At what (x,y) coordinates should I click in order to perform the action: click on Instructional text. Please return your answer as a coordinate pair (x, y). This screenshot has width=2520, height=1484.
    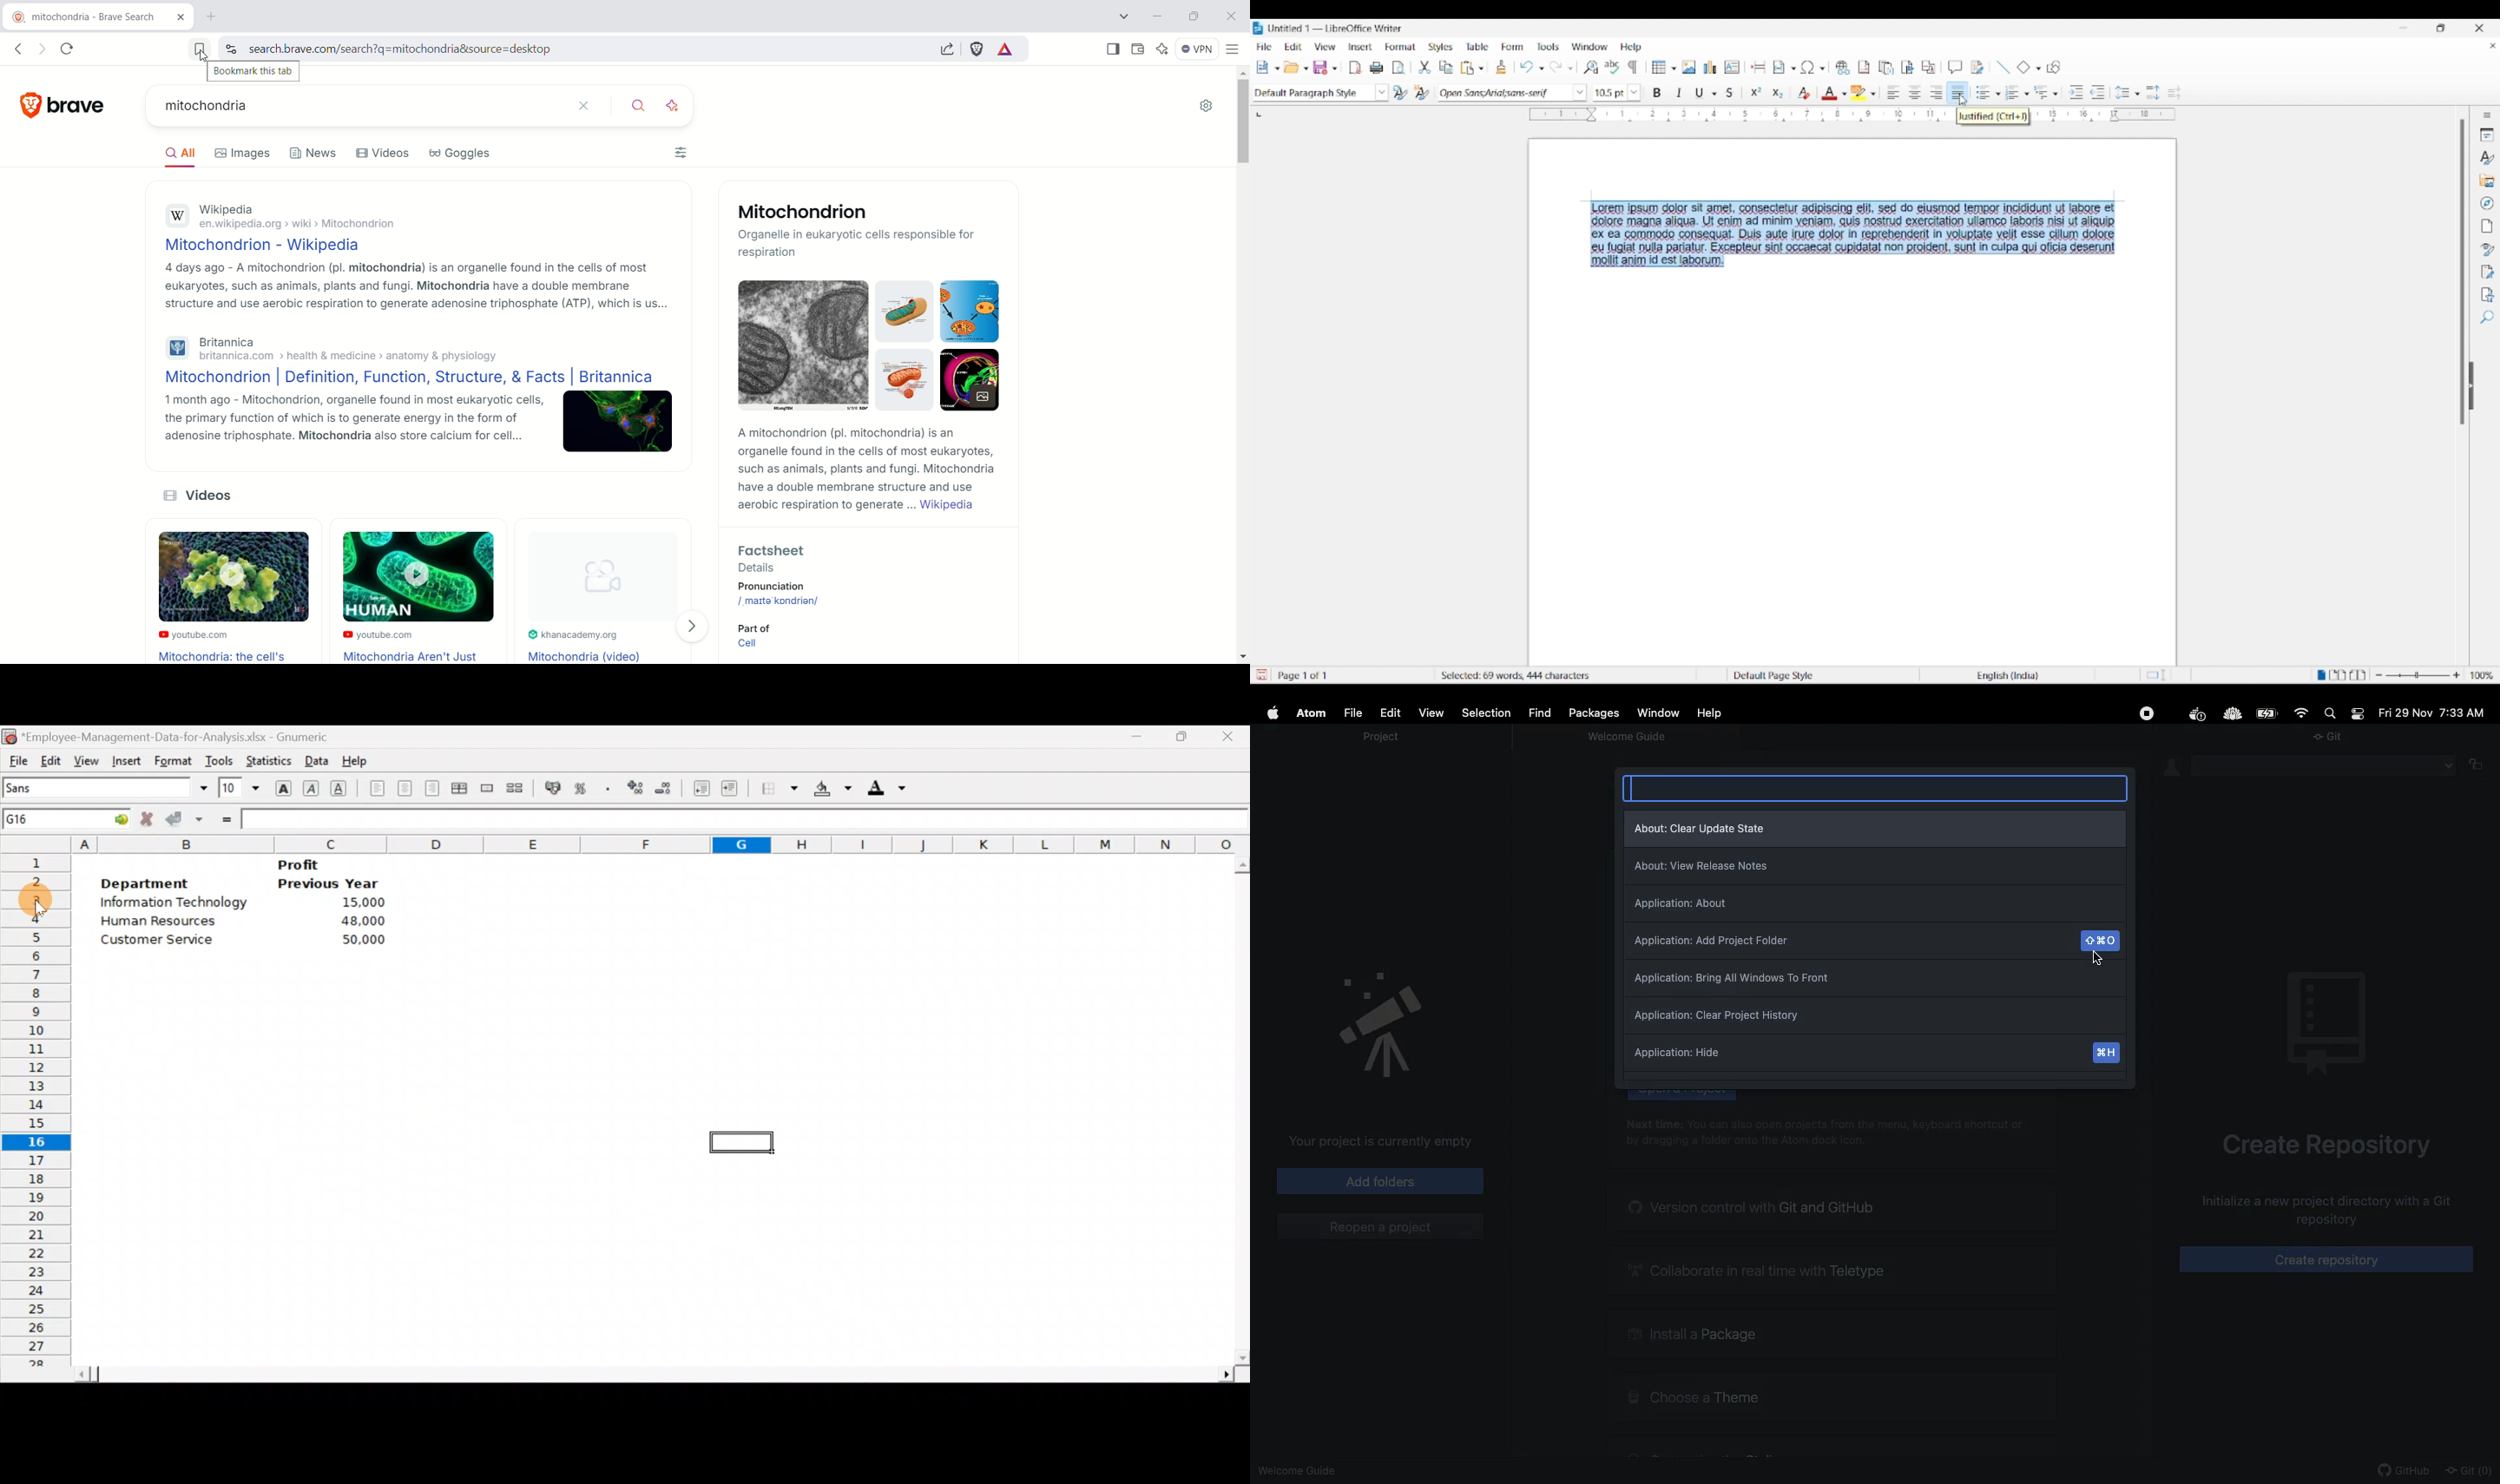
    Looking at the image, I should click on (1833, 1133).